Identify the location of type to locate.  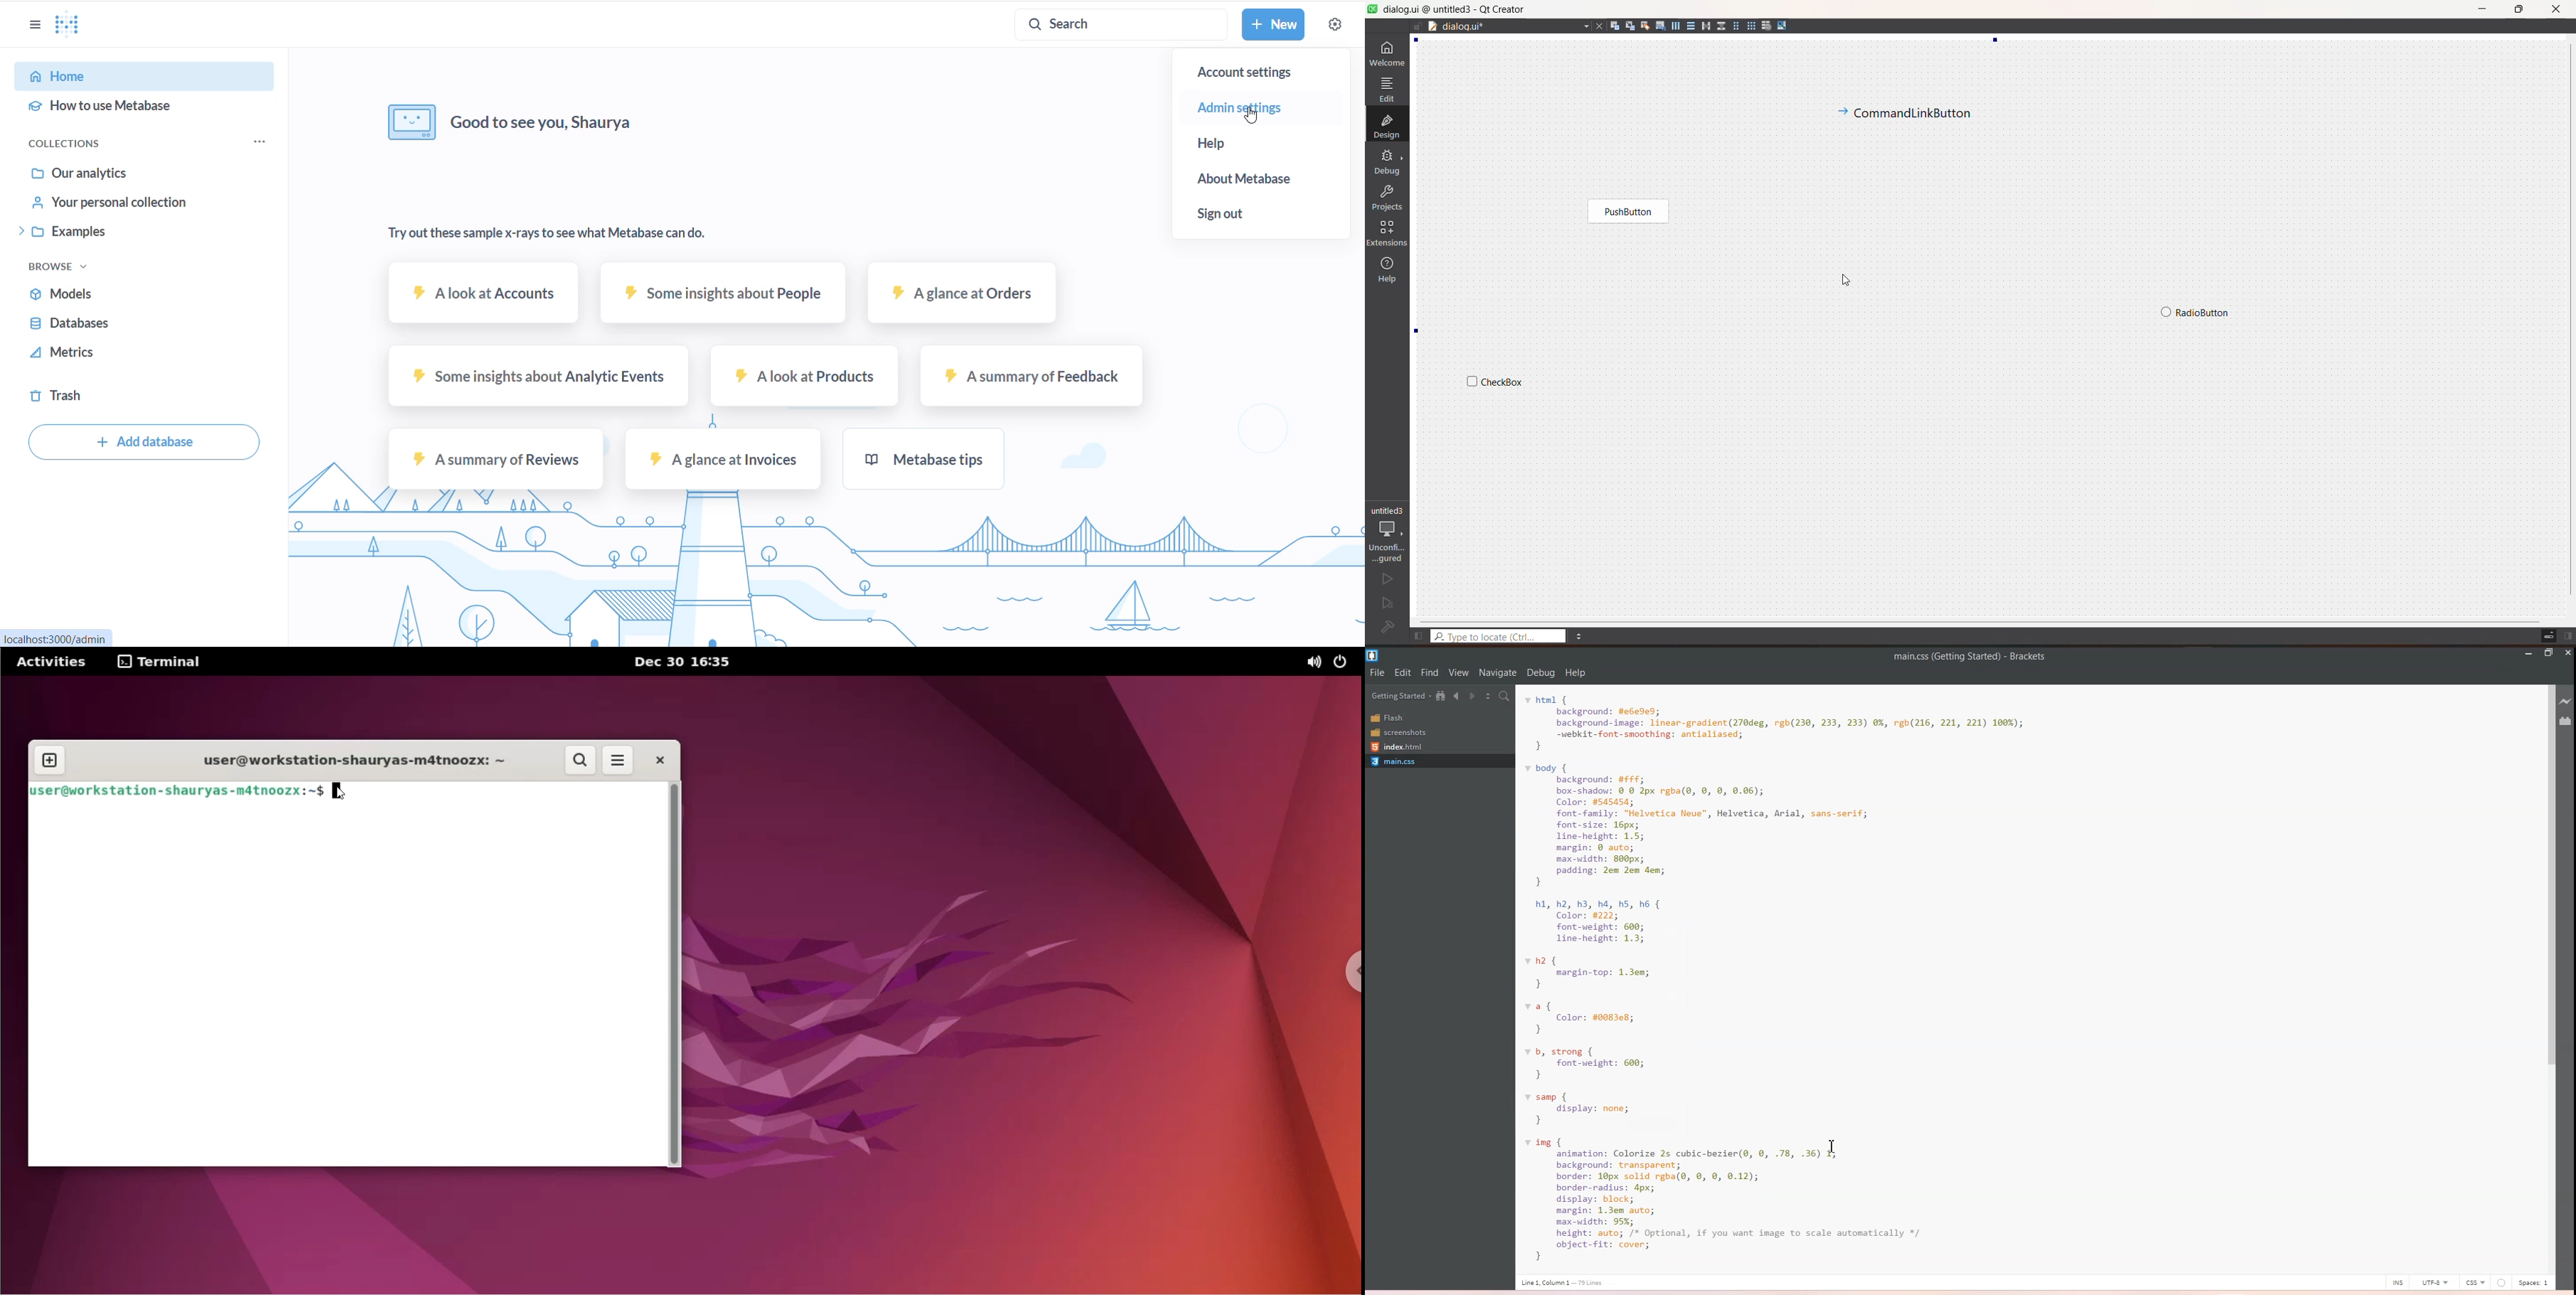
(1500, 634).